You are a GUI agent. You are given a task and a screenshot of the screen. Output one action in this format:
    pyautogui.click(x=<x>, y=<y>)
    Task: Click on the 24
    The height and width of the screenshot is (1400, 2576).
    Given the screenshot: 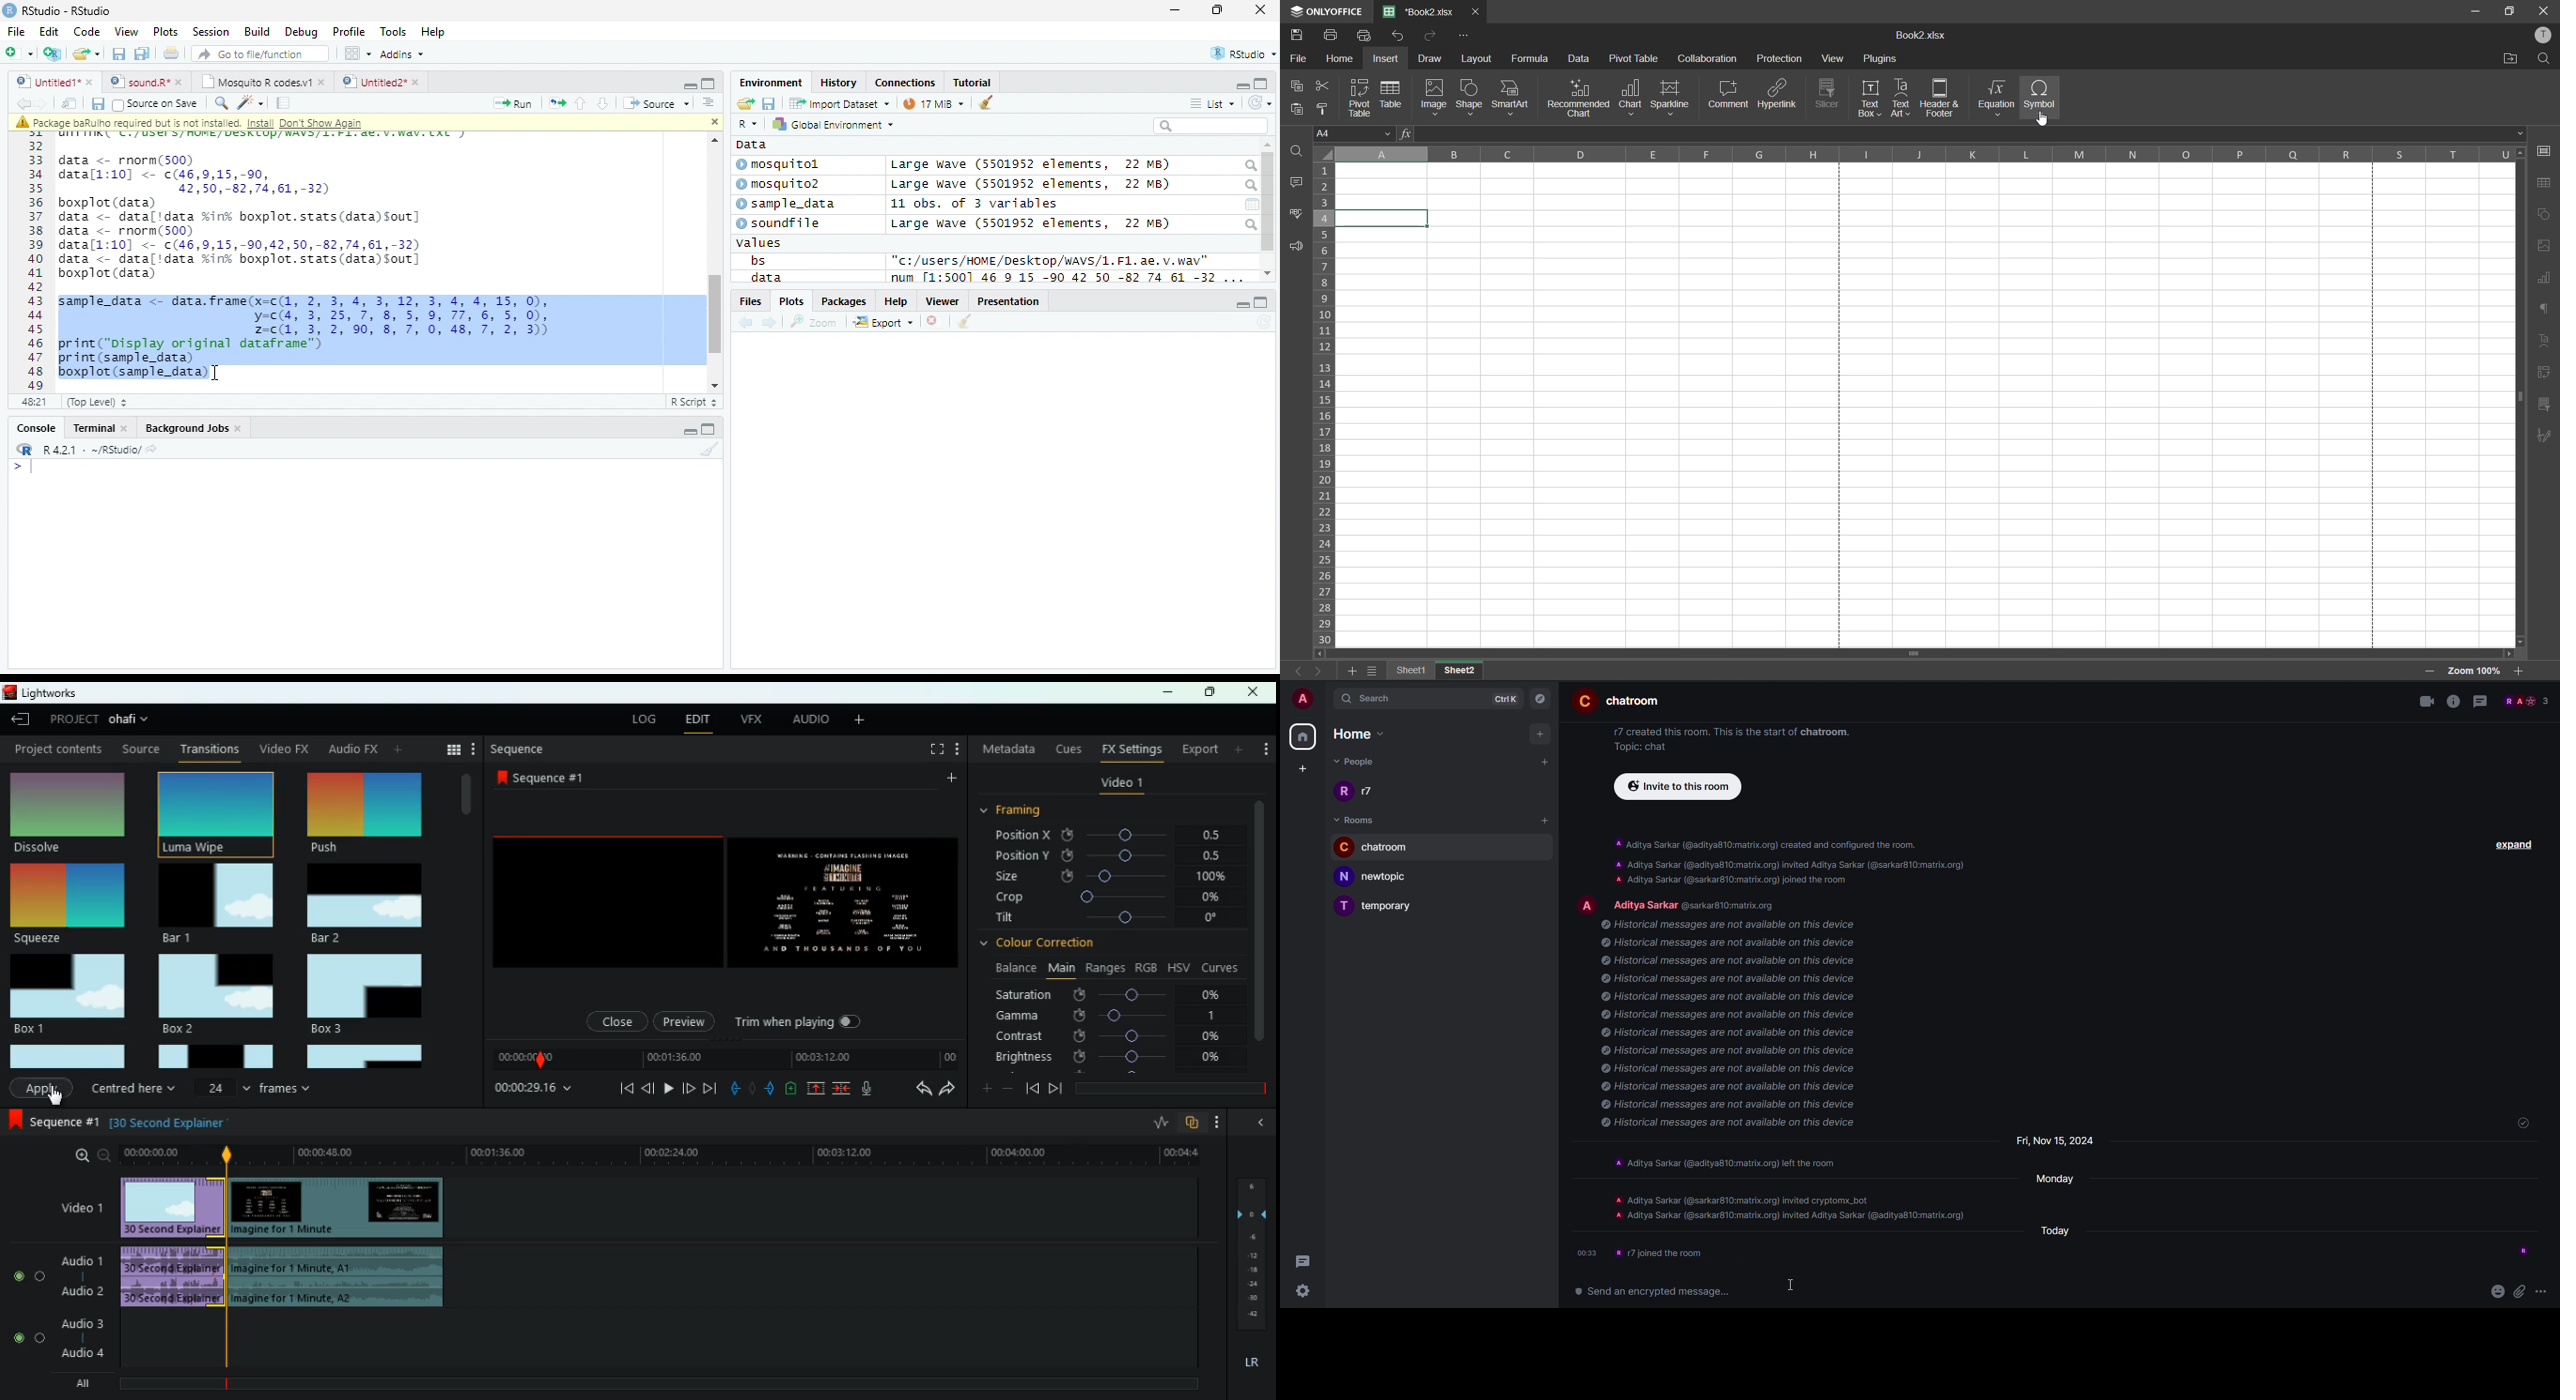 What is the action you would take?
    pyautogui.click(x=224, y=1087)
    